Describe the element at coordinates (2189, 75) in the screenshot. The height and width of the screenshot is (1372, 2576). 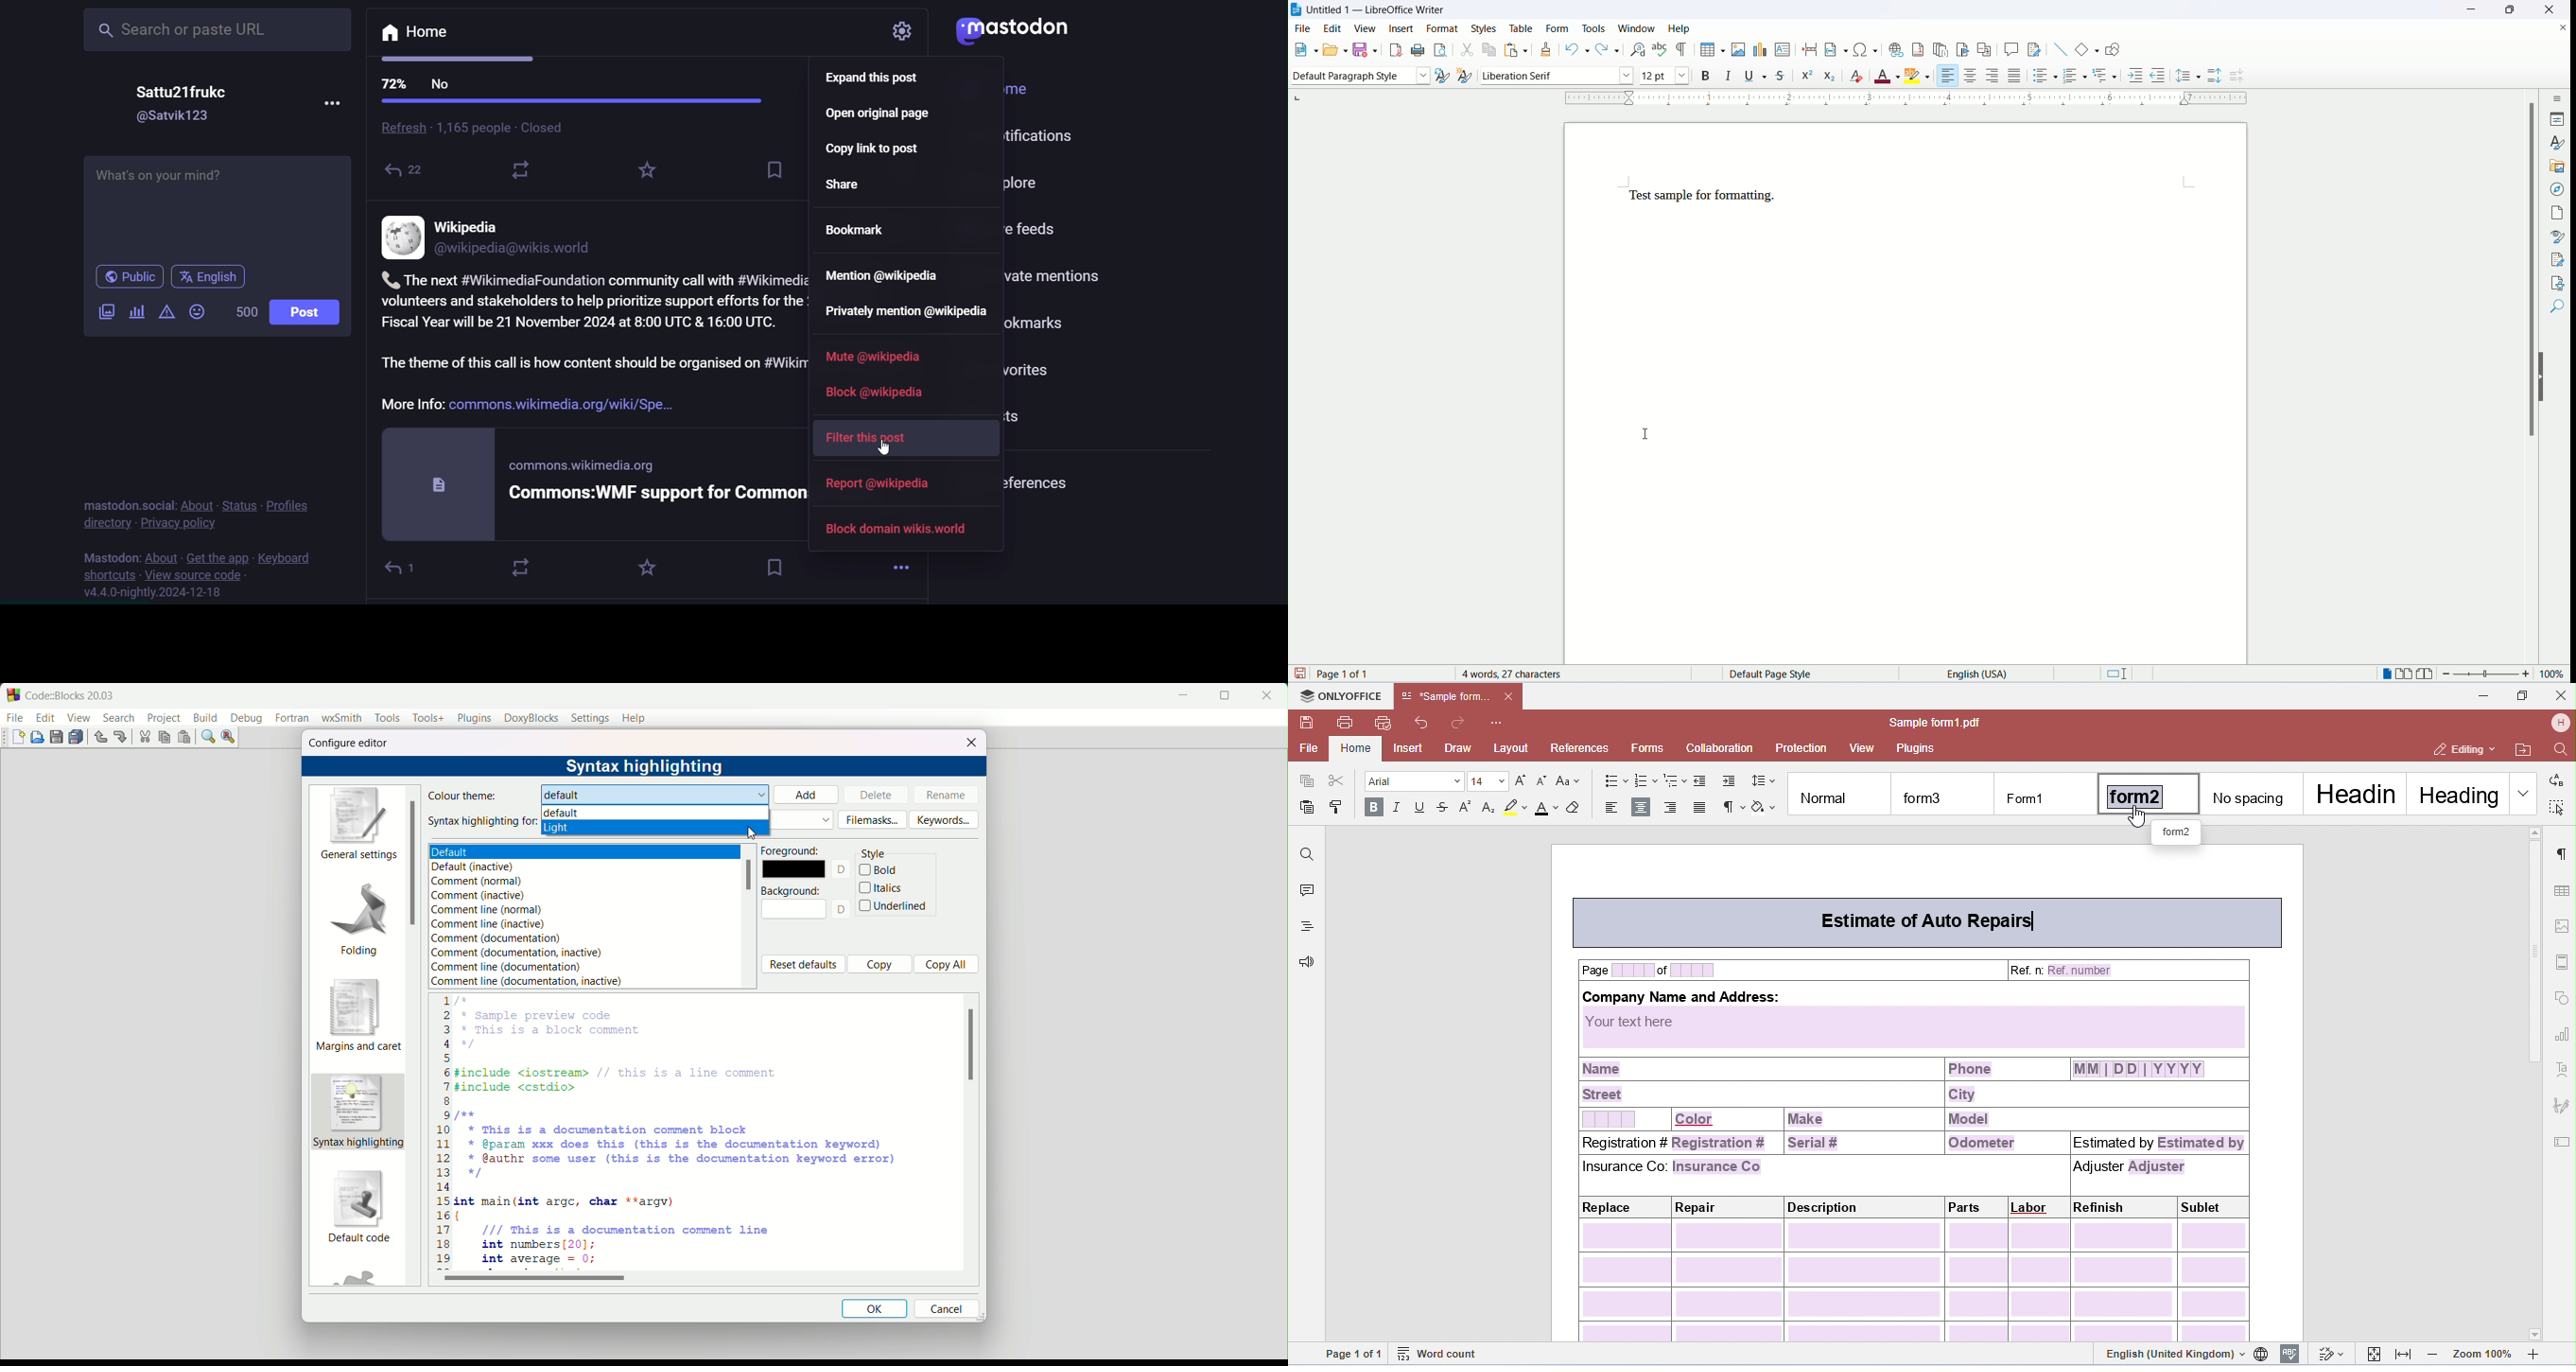
I see `line spacing` at that location.